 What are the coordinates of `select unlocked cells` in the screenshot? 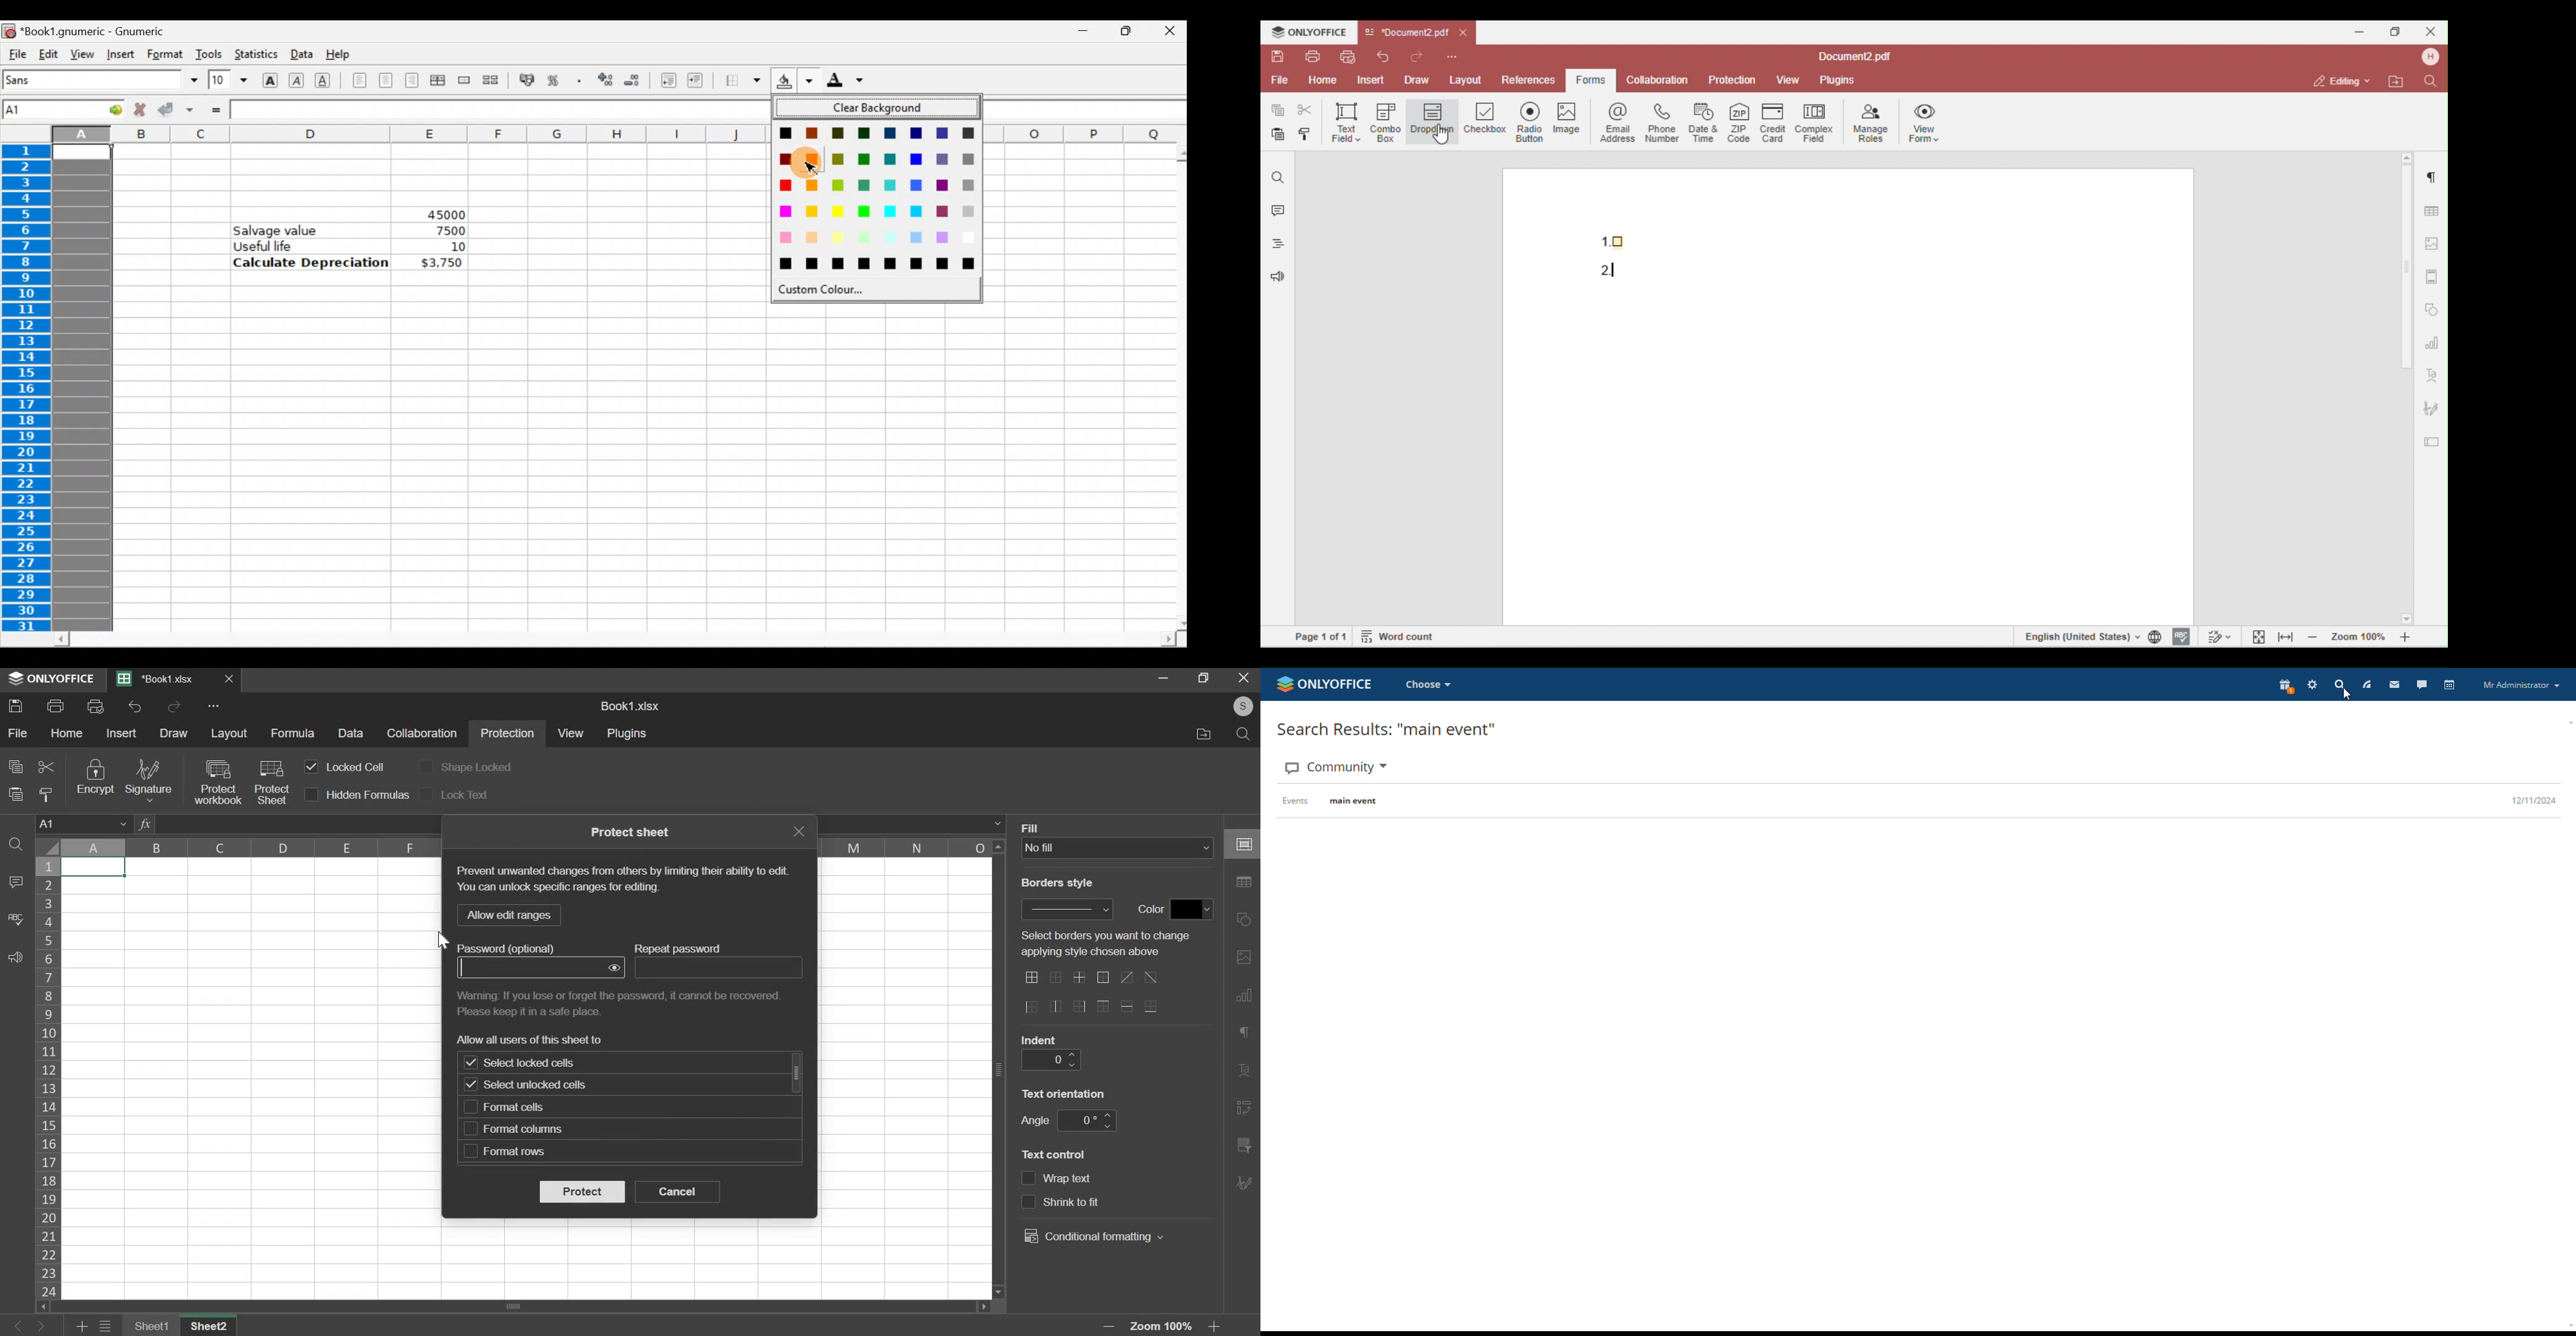 It's located at (541, 1086).